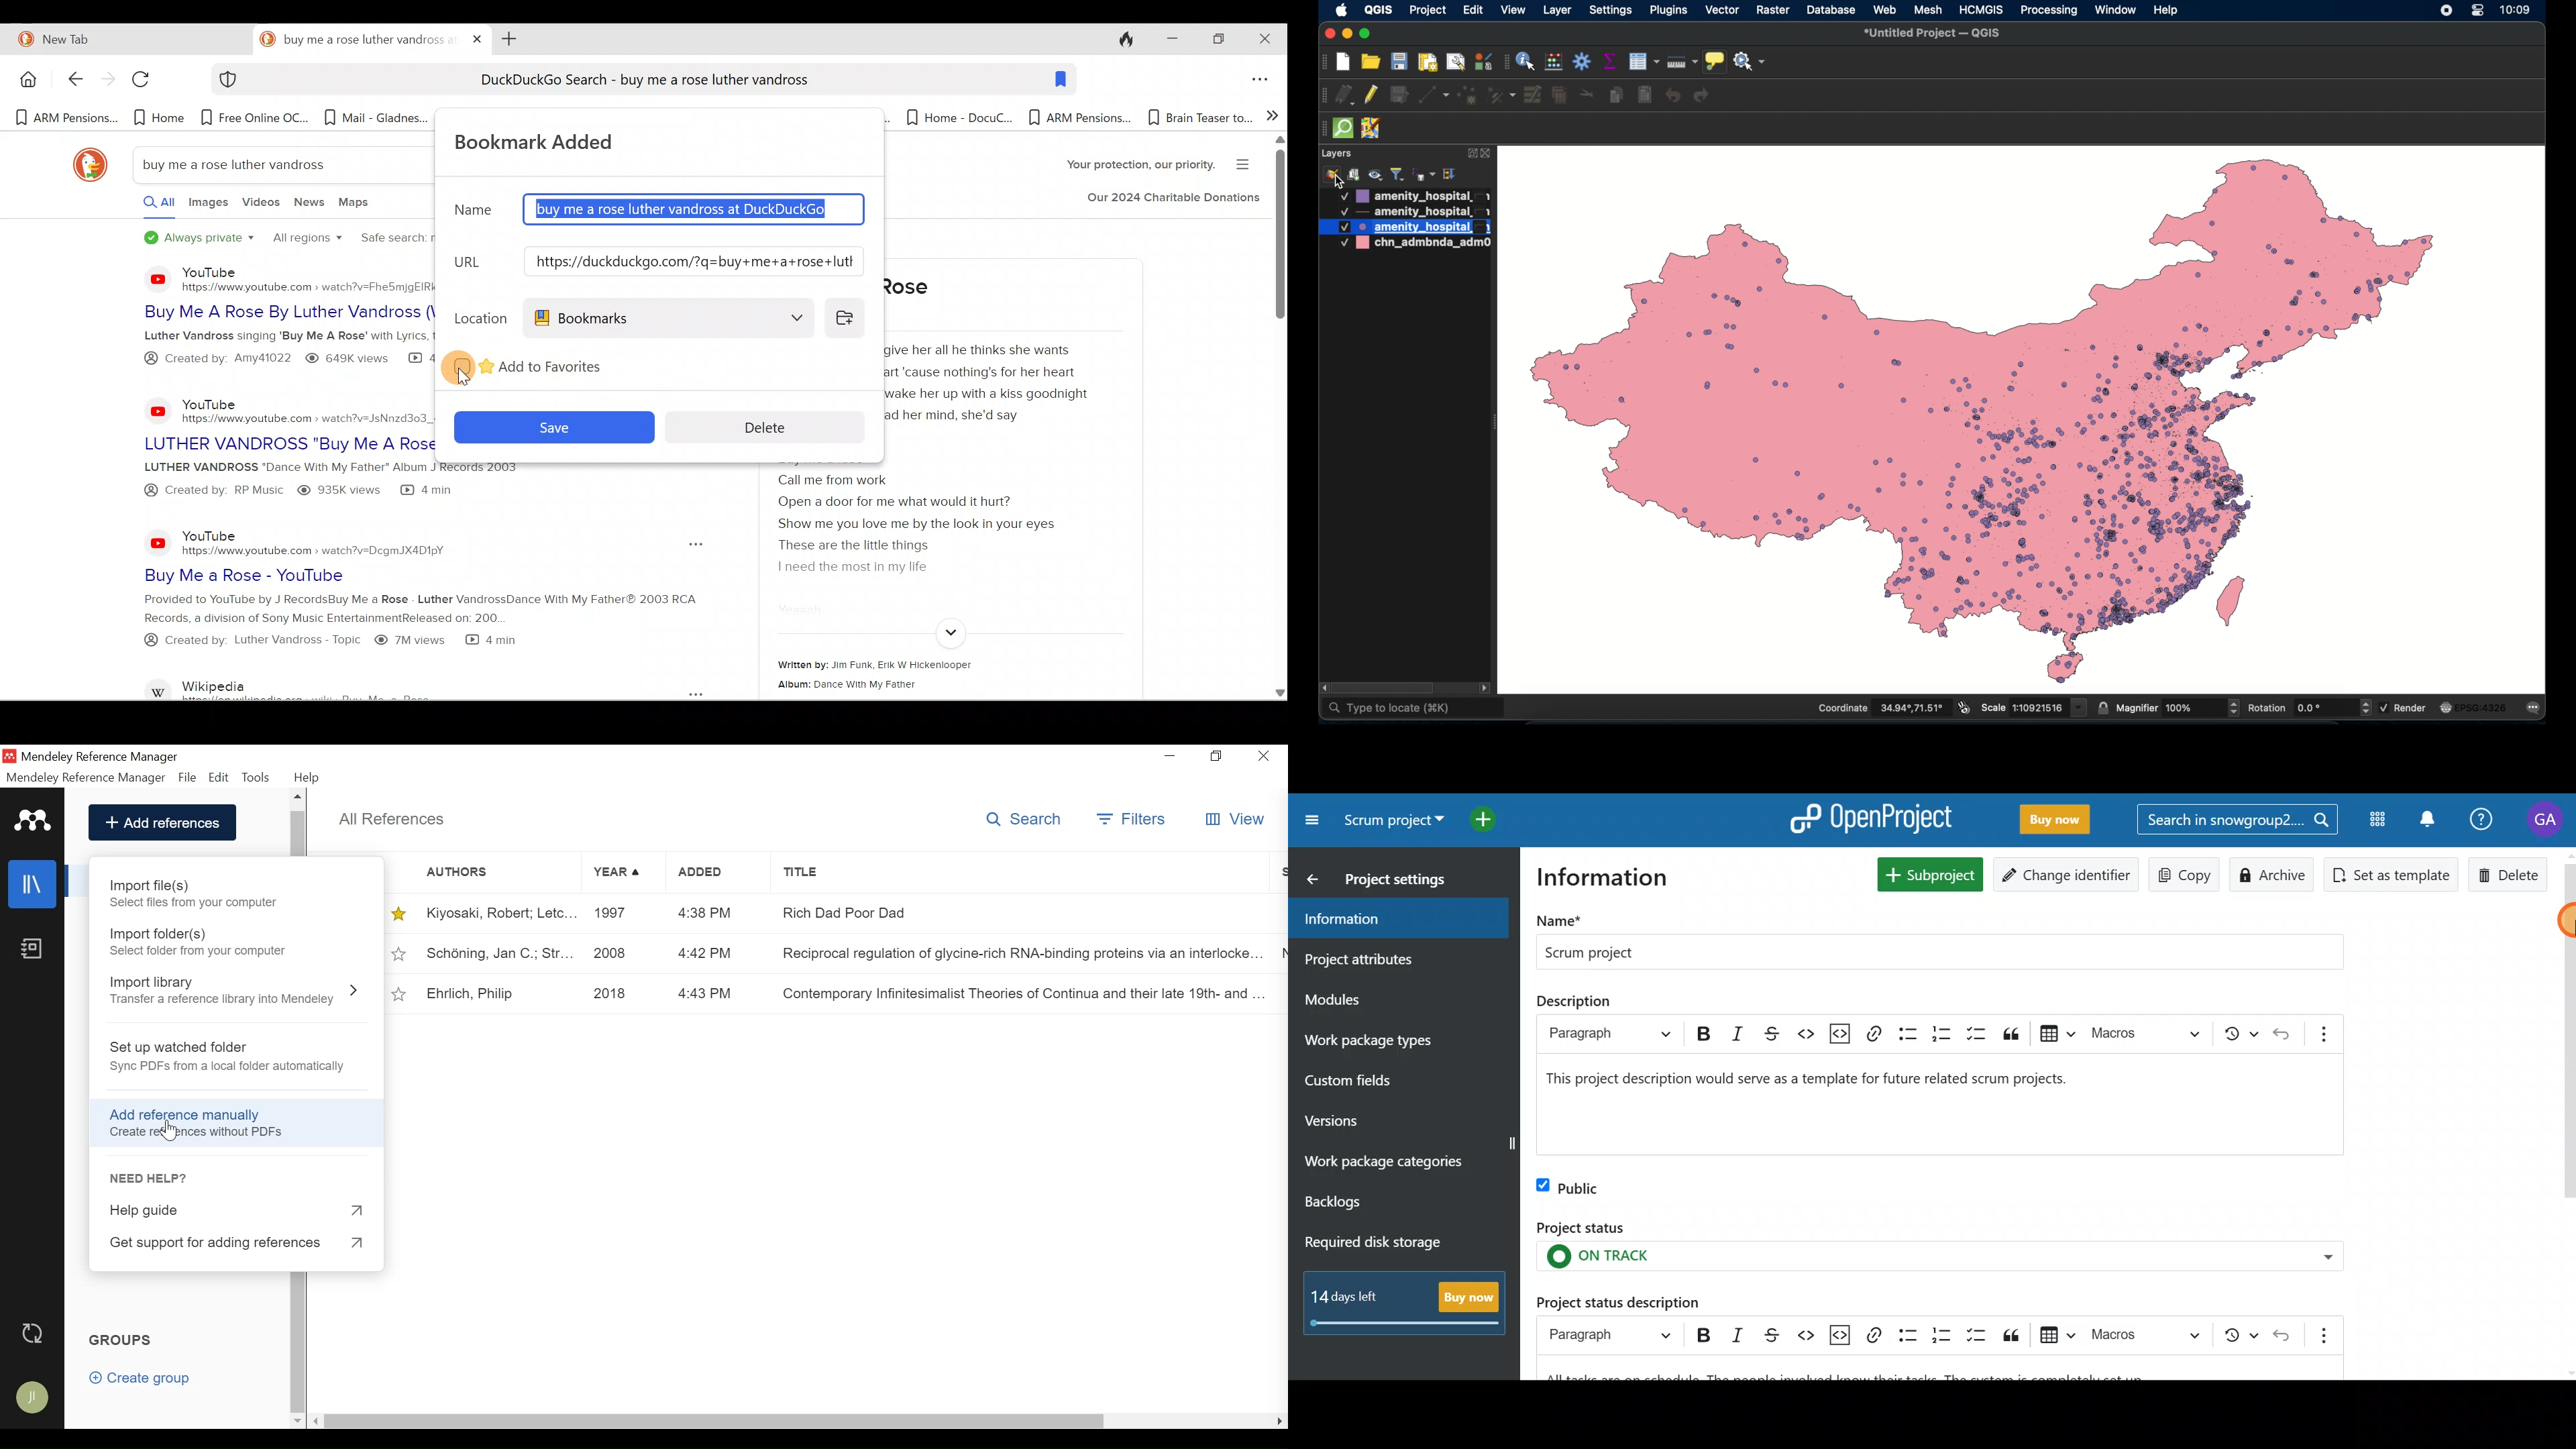  Describe the element at coordinates (106, 81) in the screenshot. I see `Forward` at that location.